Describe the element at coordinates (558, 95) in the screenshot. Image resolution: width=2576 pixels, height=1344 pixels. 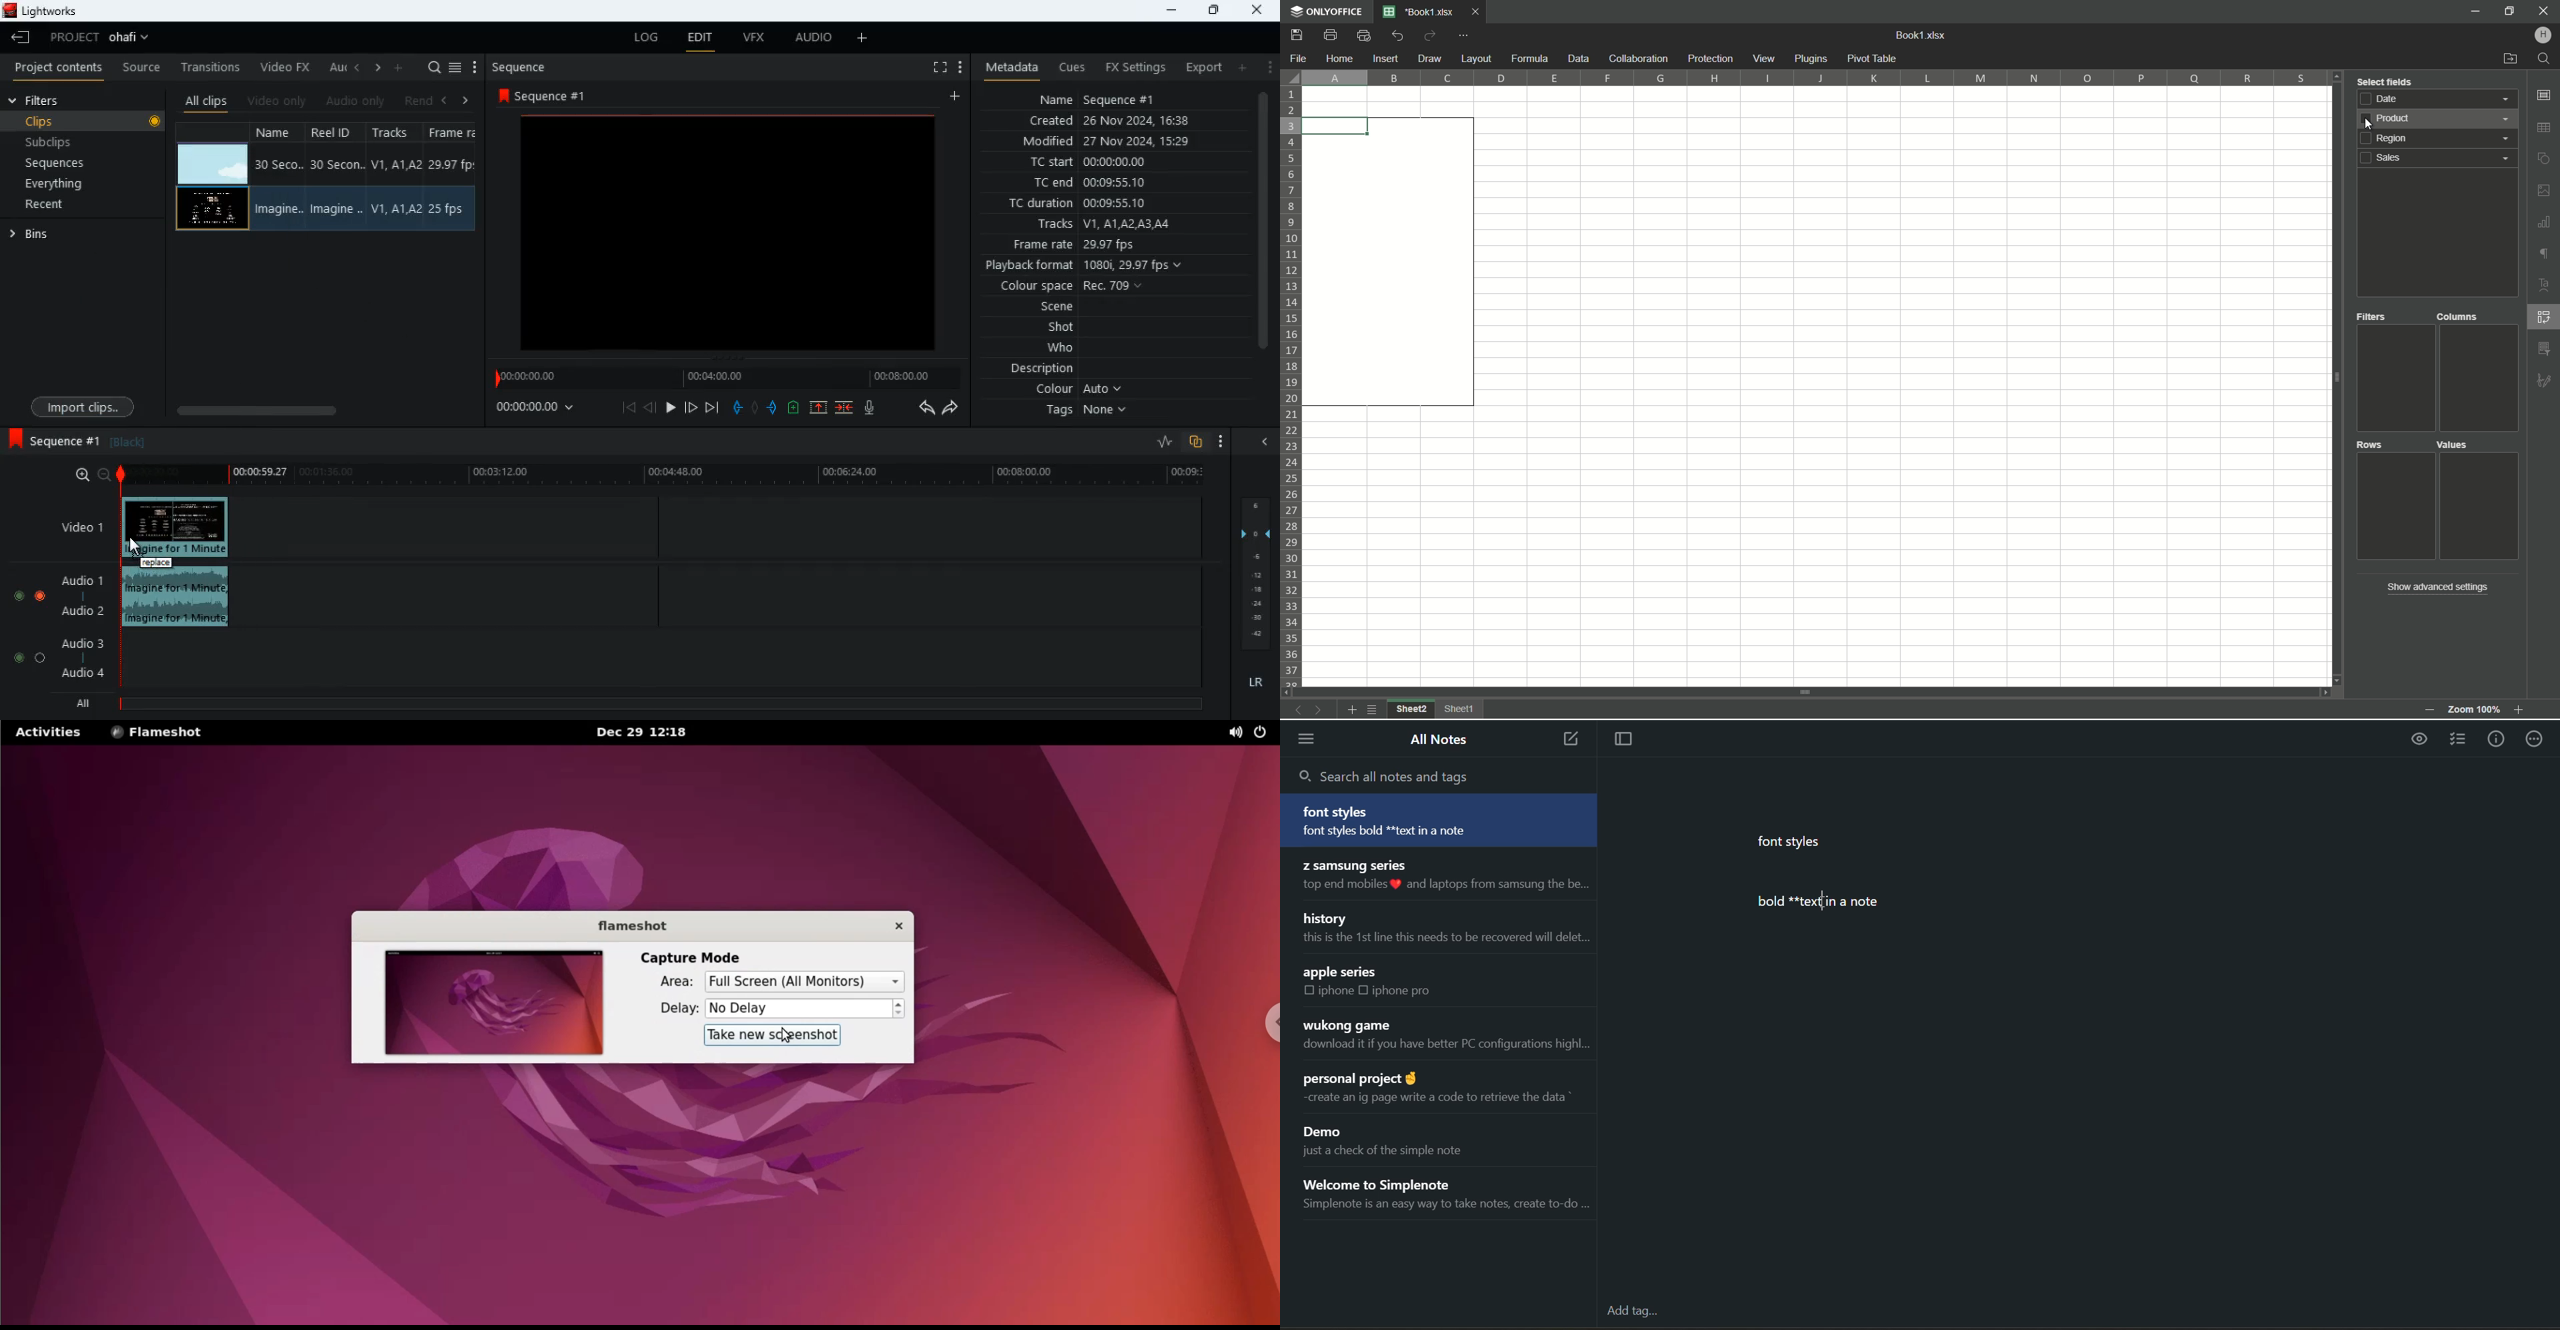
I see `sequence` at that location.